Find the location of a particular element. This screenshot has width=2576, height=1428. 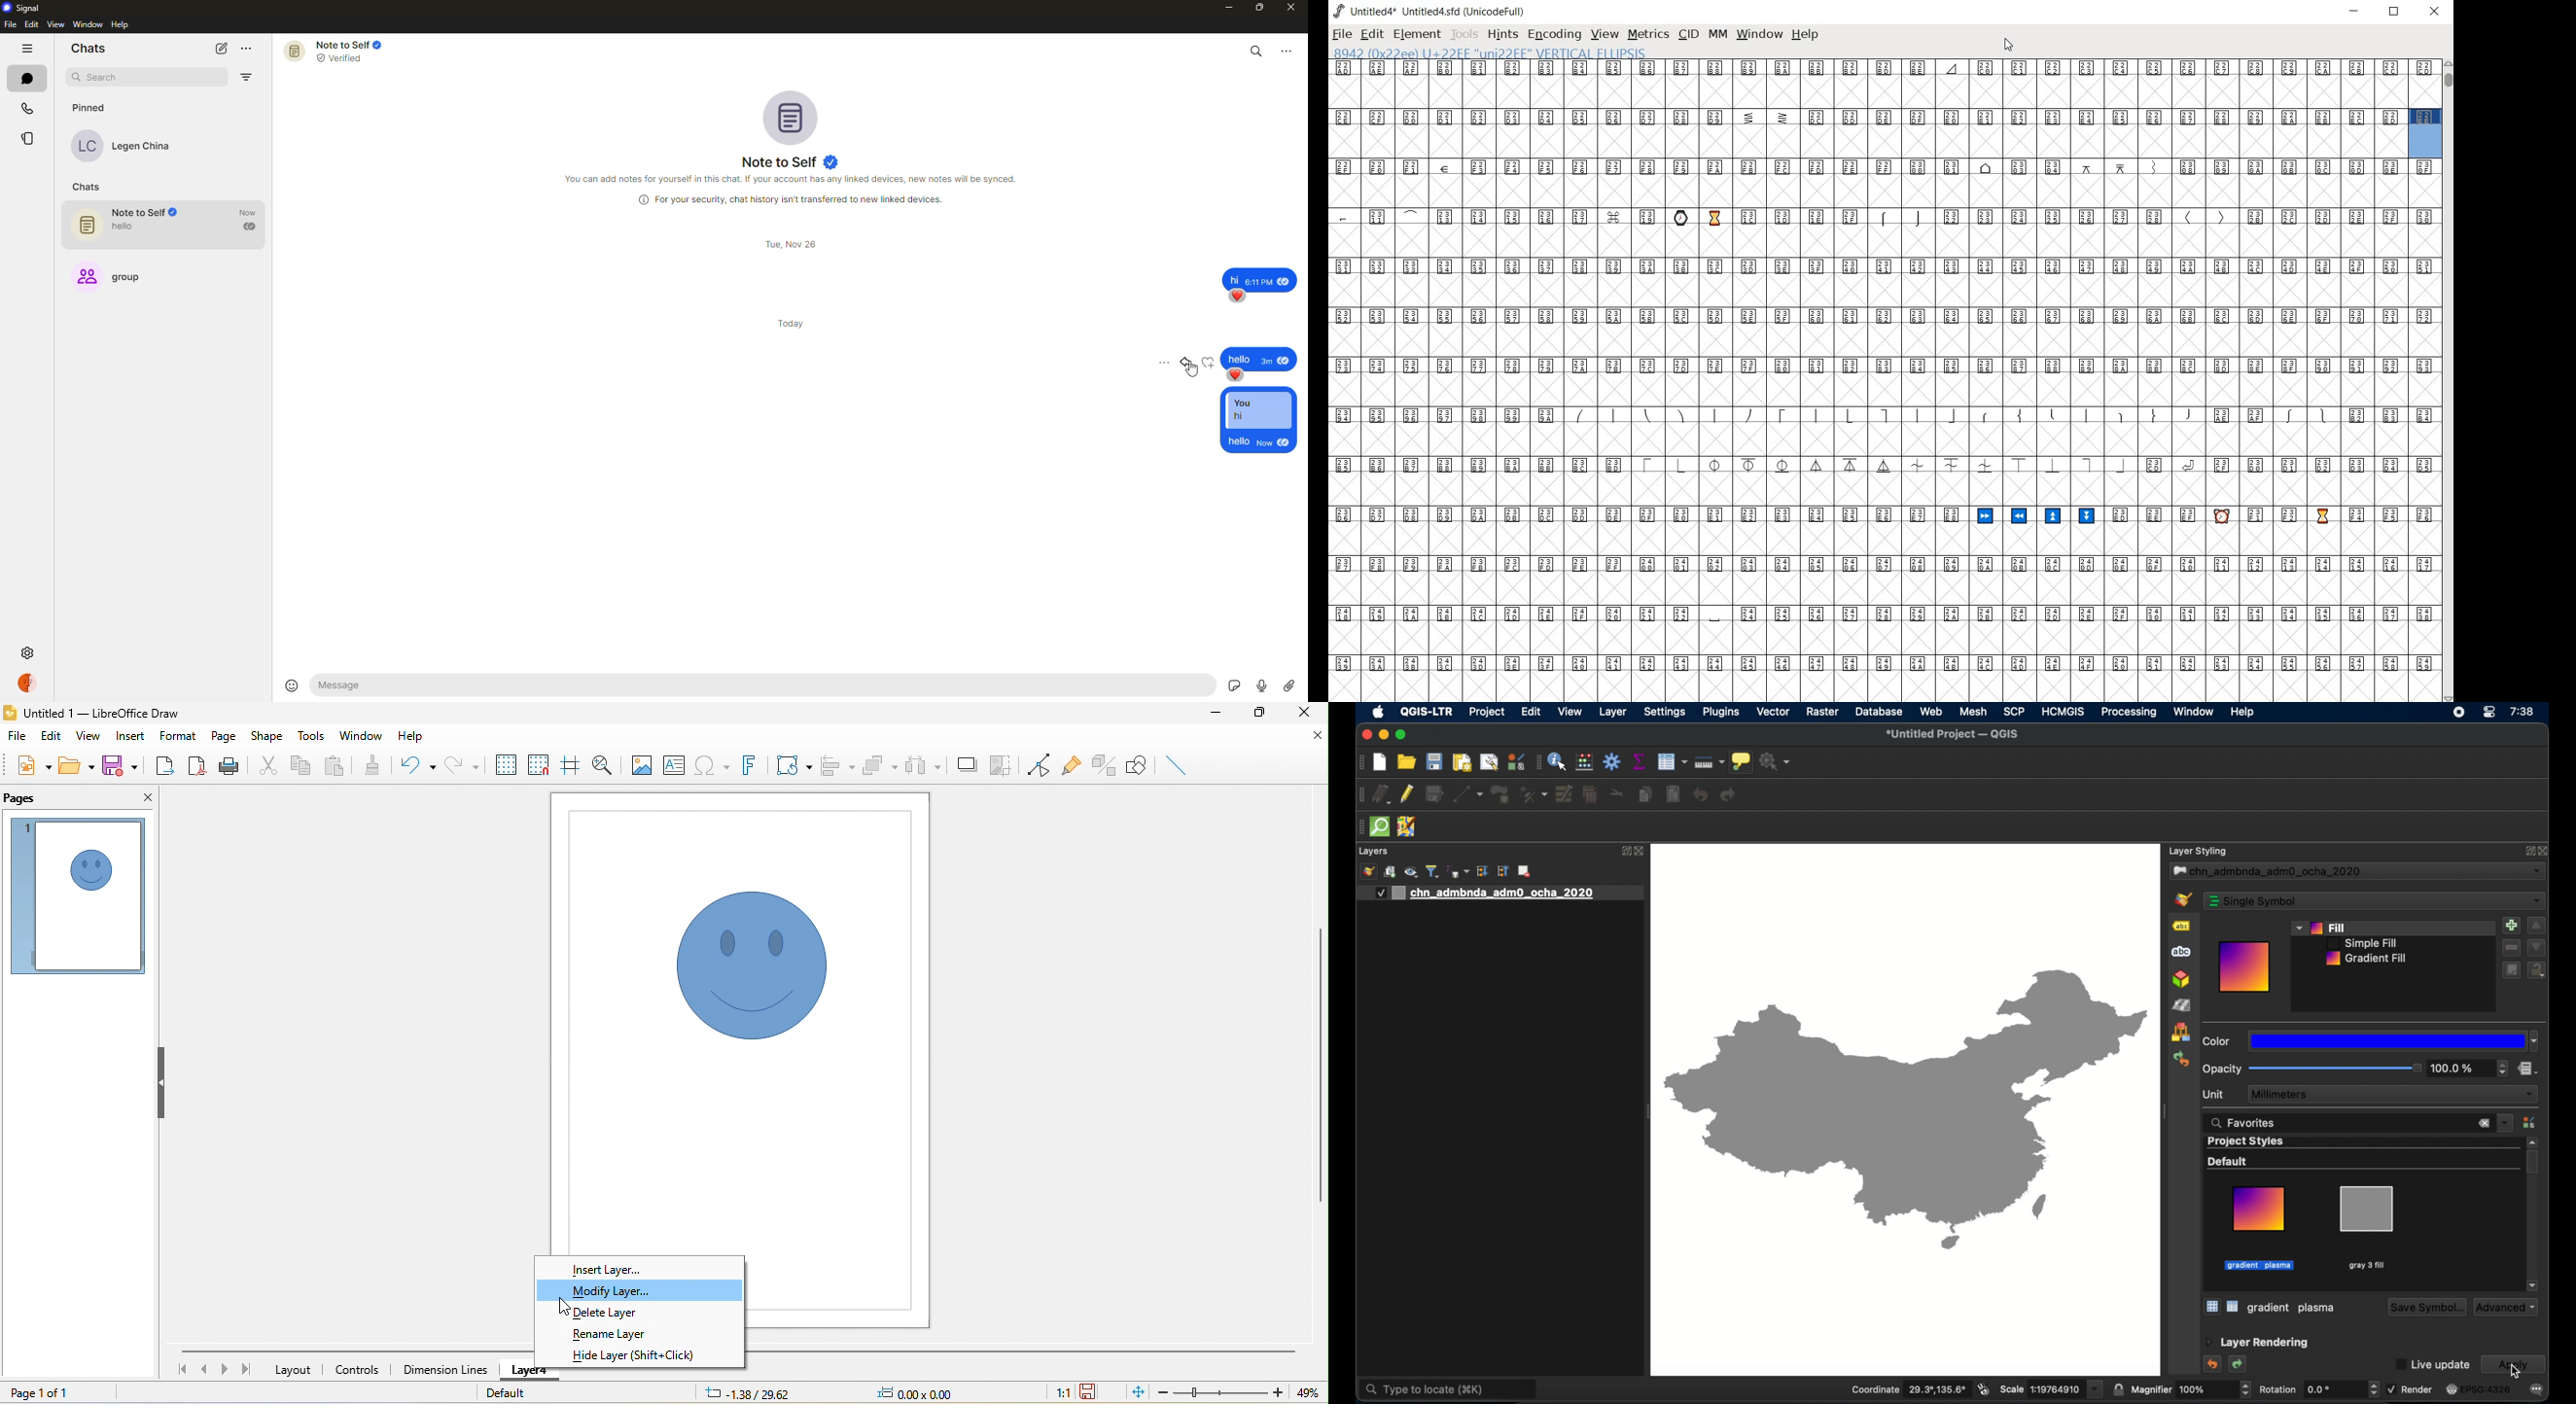

layer 1 is located at coordinates (1500, 894).